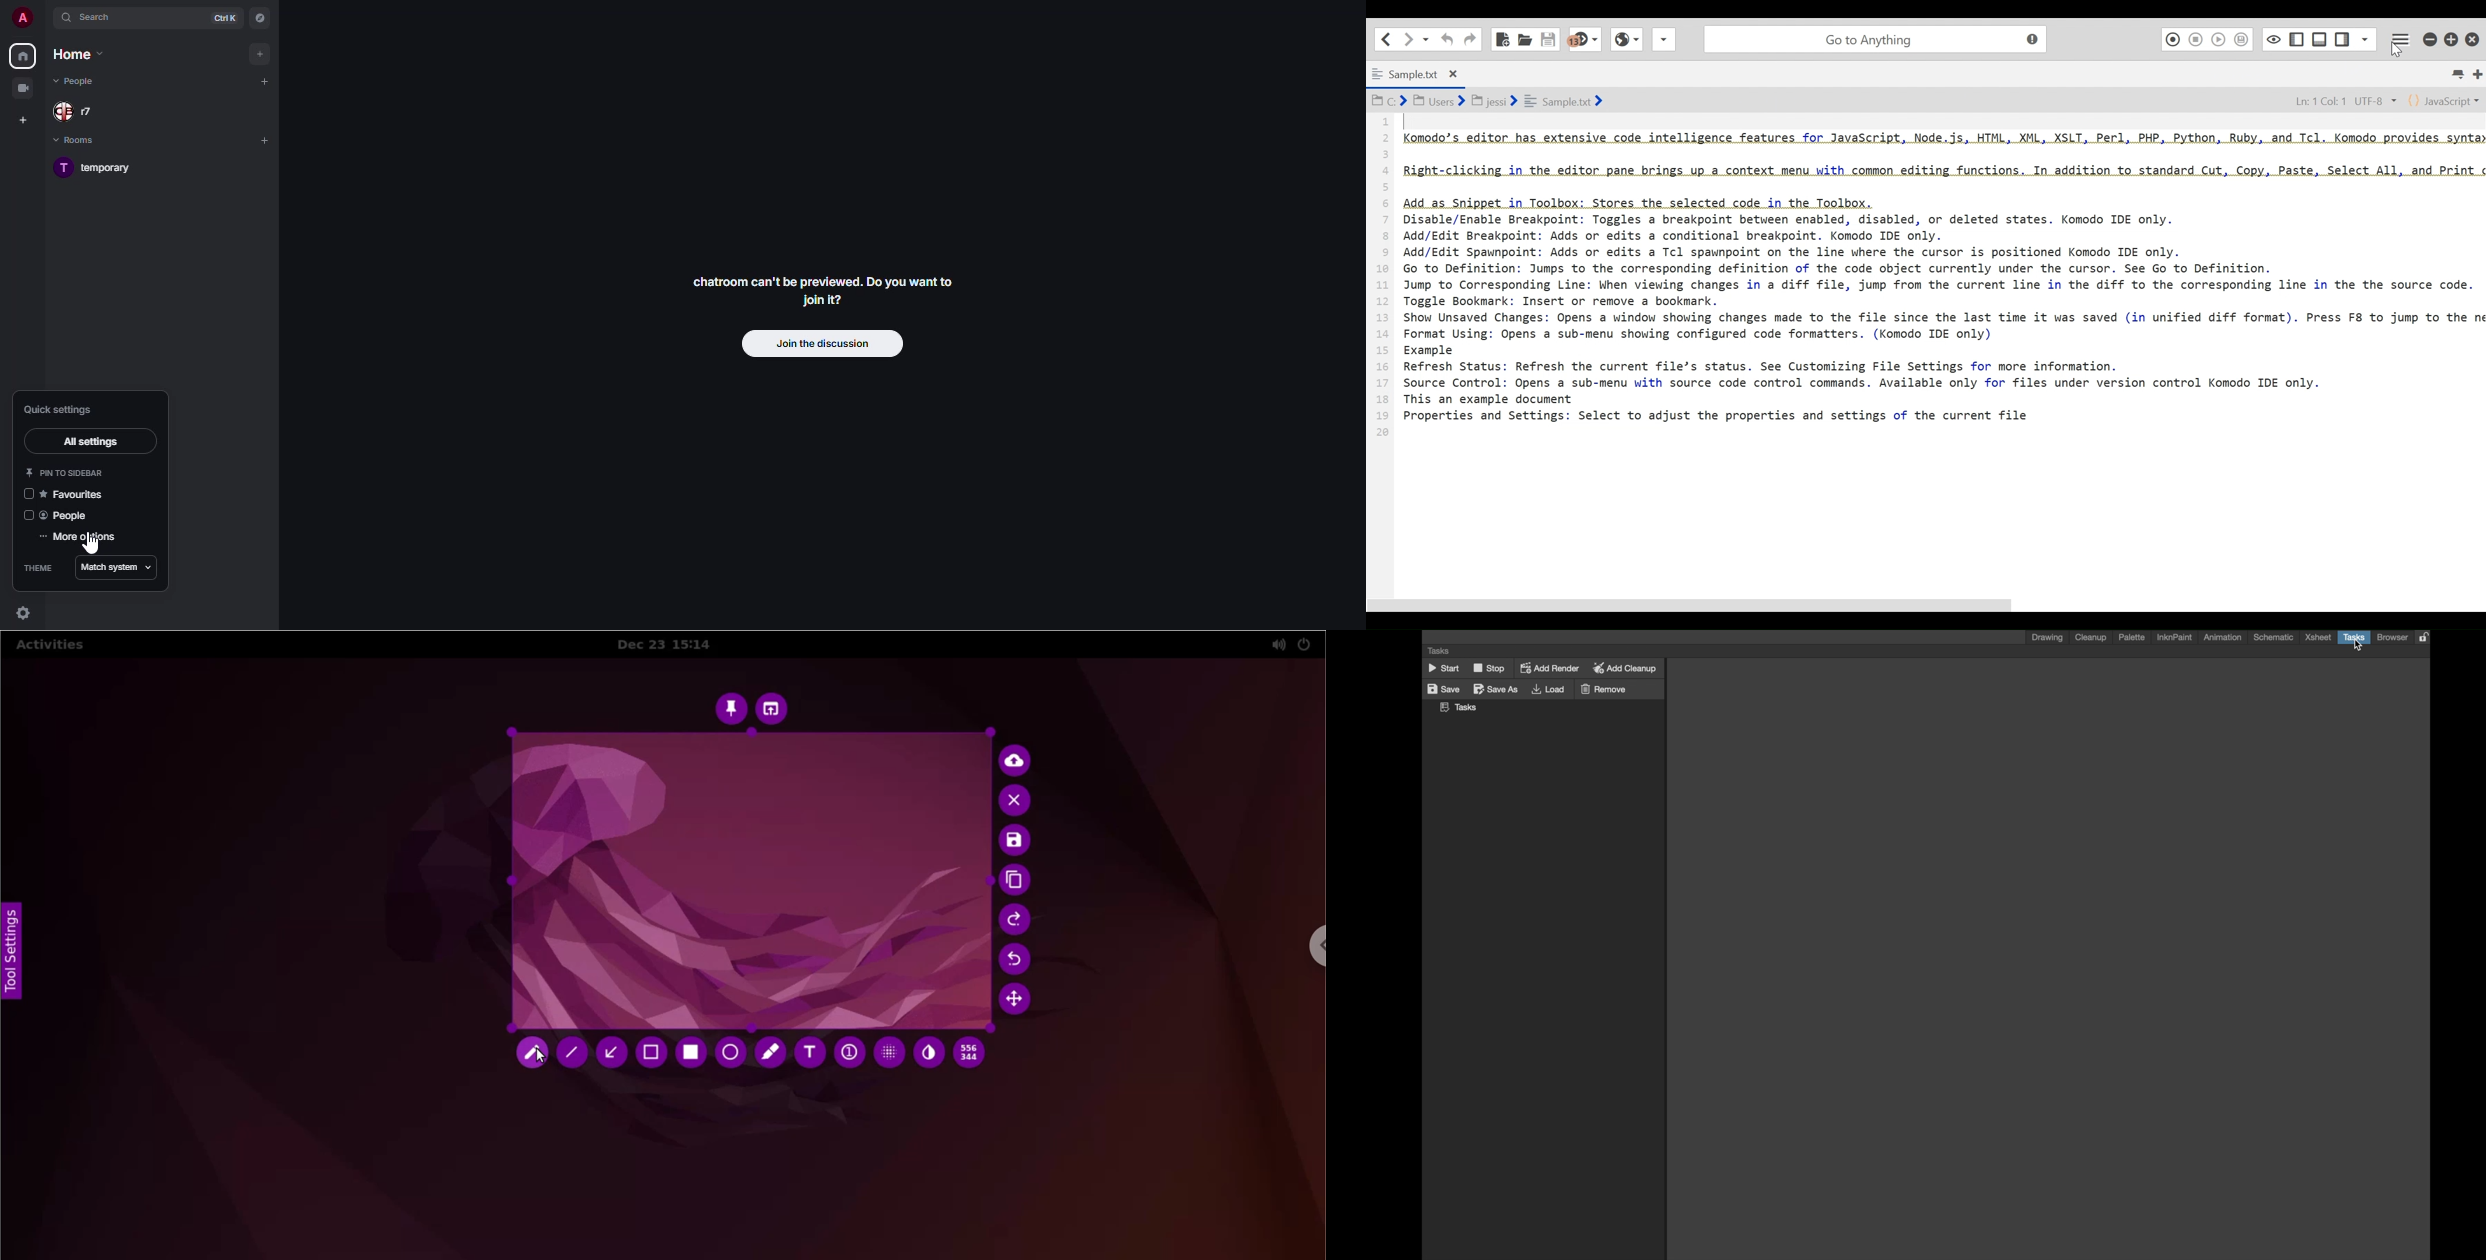  What do you see at coordinates (21, 56) in the screenshot?
I see `home` at bounding box center [21, 56].